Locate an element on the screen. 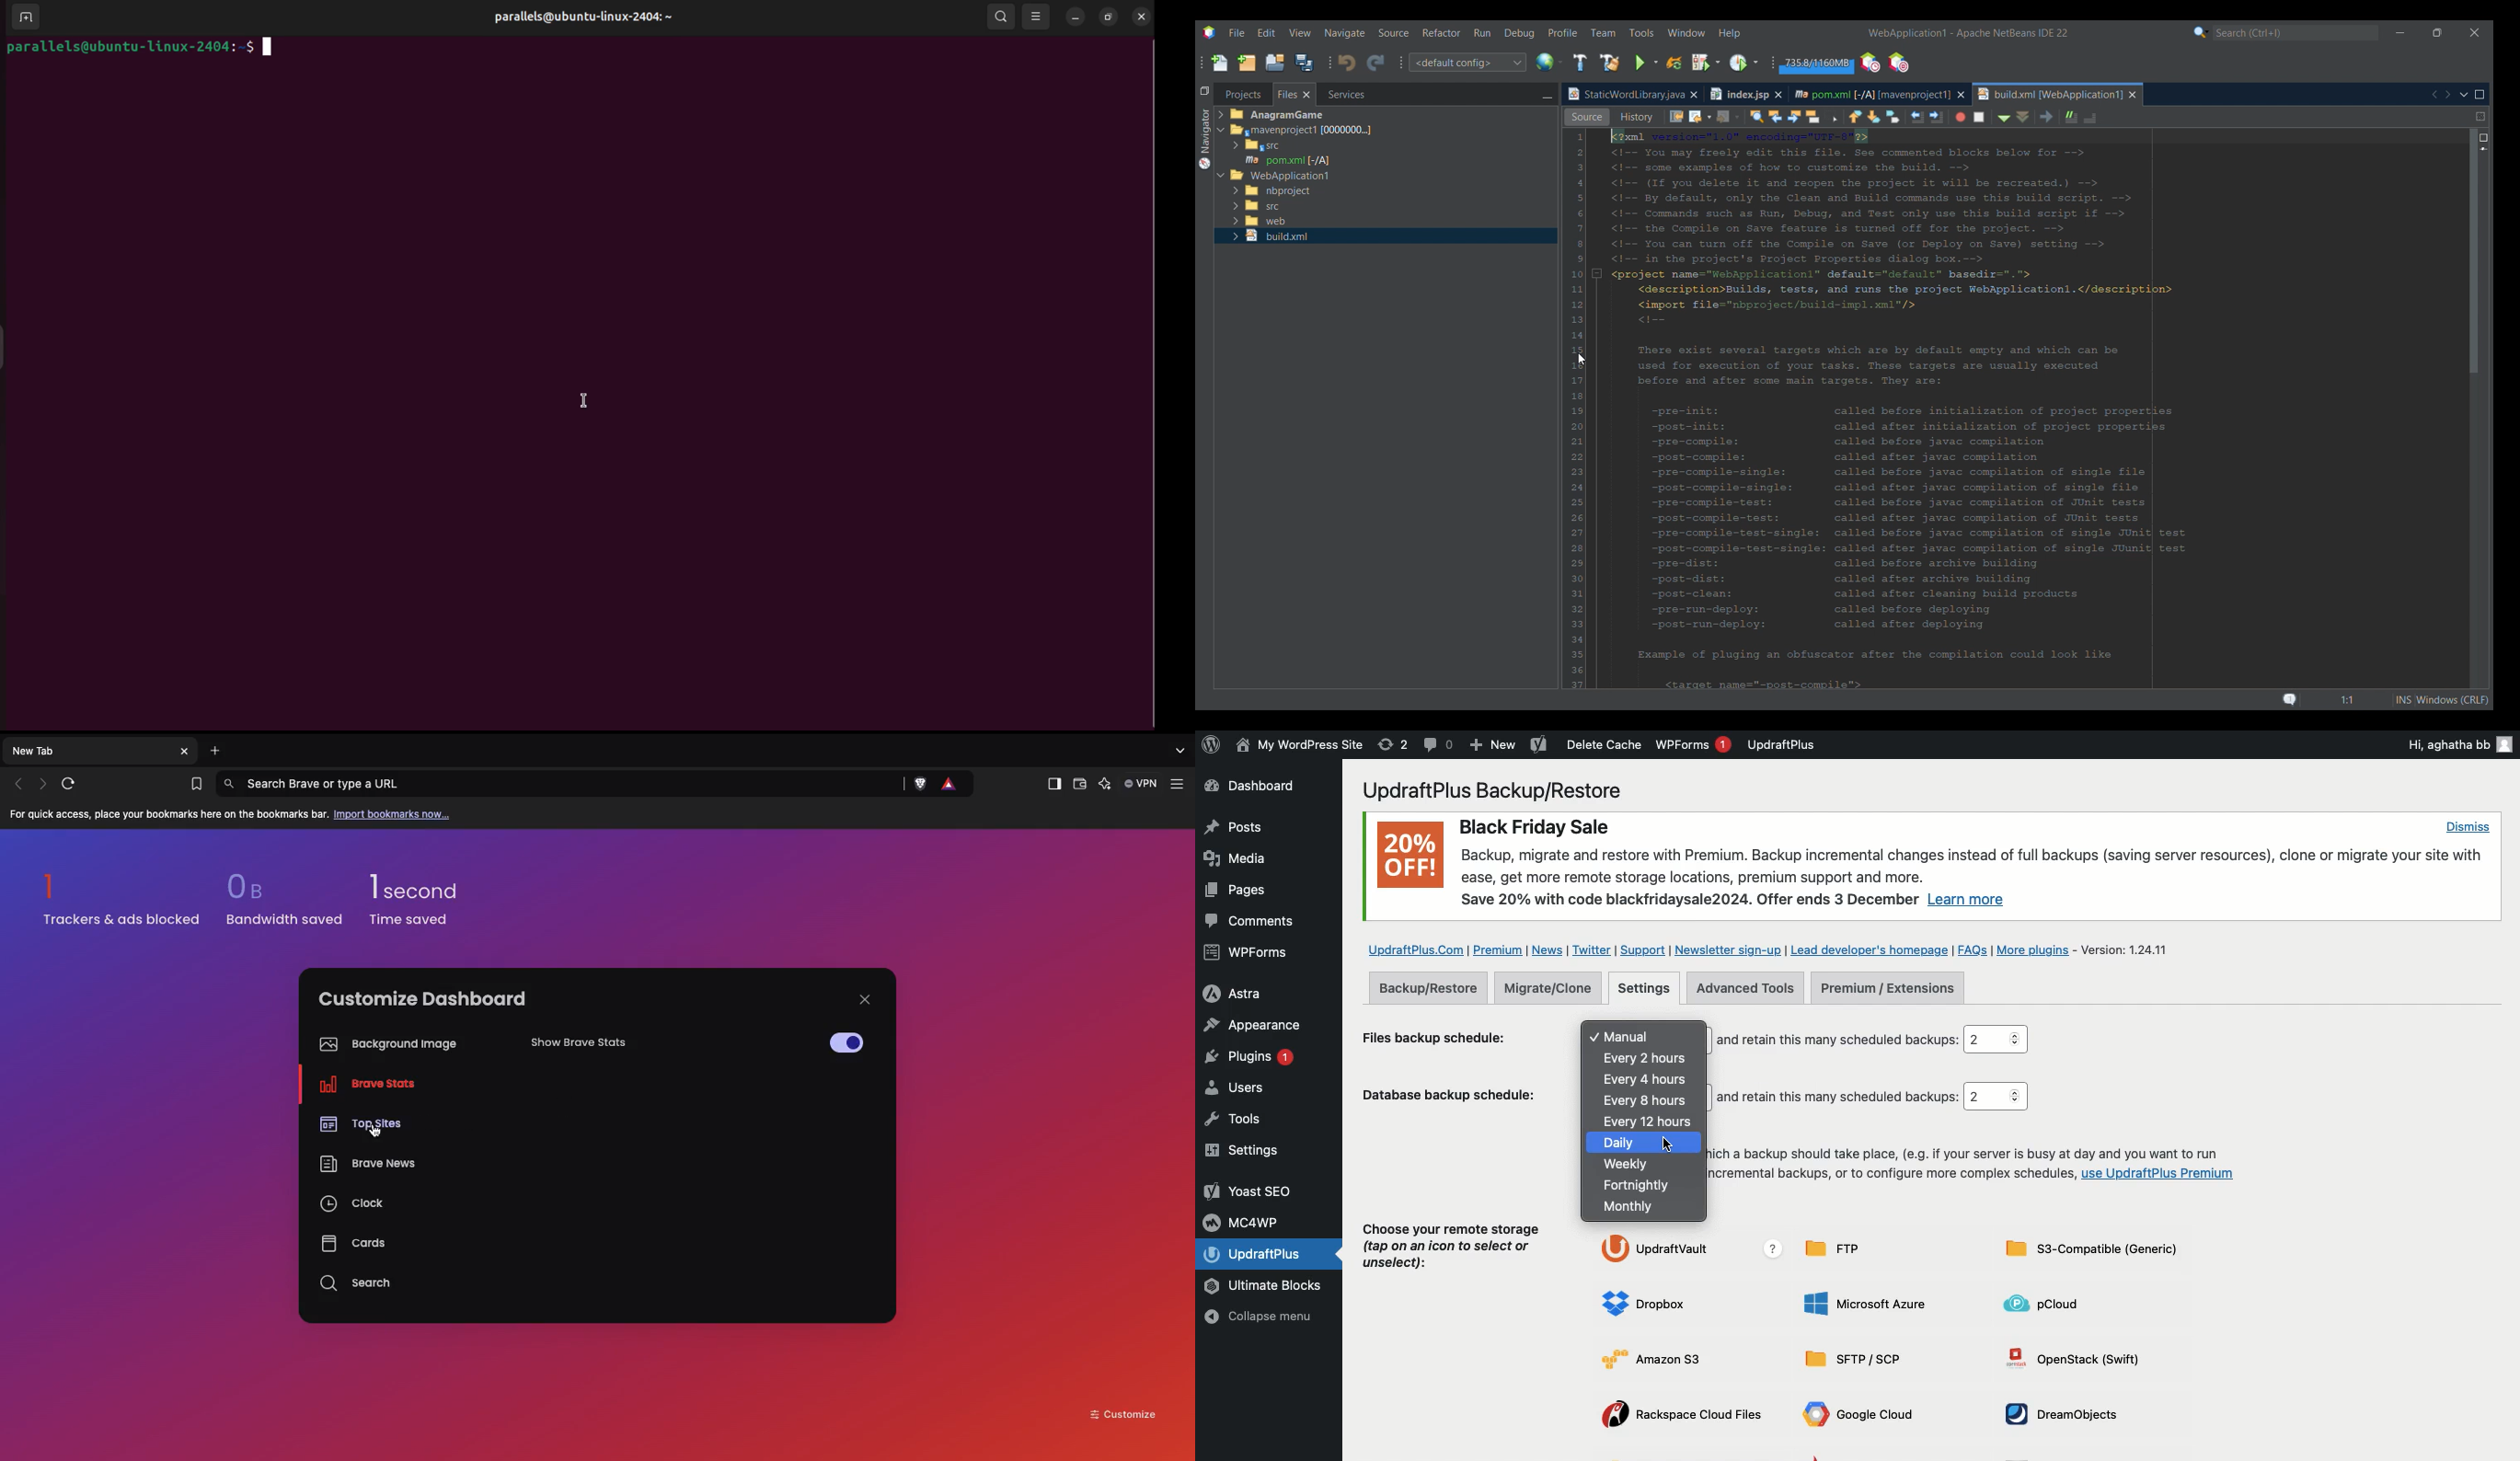  and retain this many scheduled backups is located at coordinates (1837, 1040).